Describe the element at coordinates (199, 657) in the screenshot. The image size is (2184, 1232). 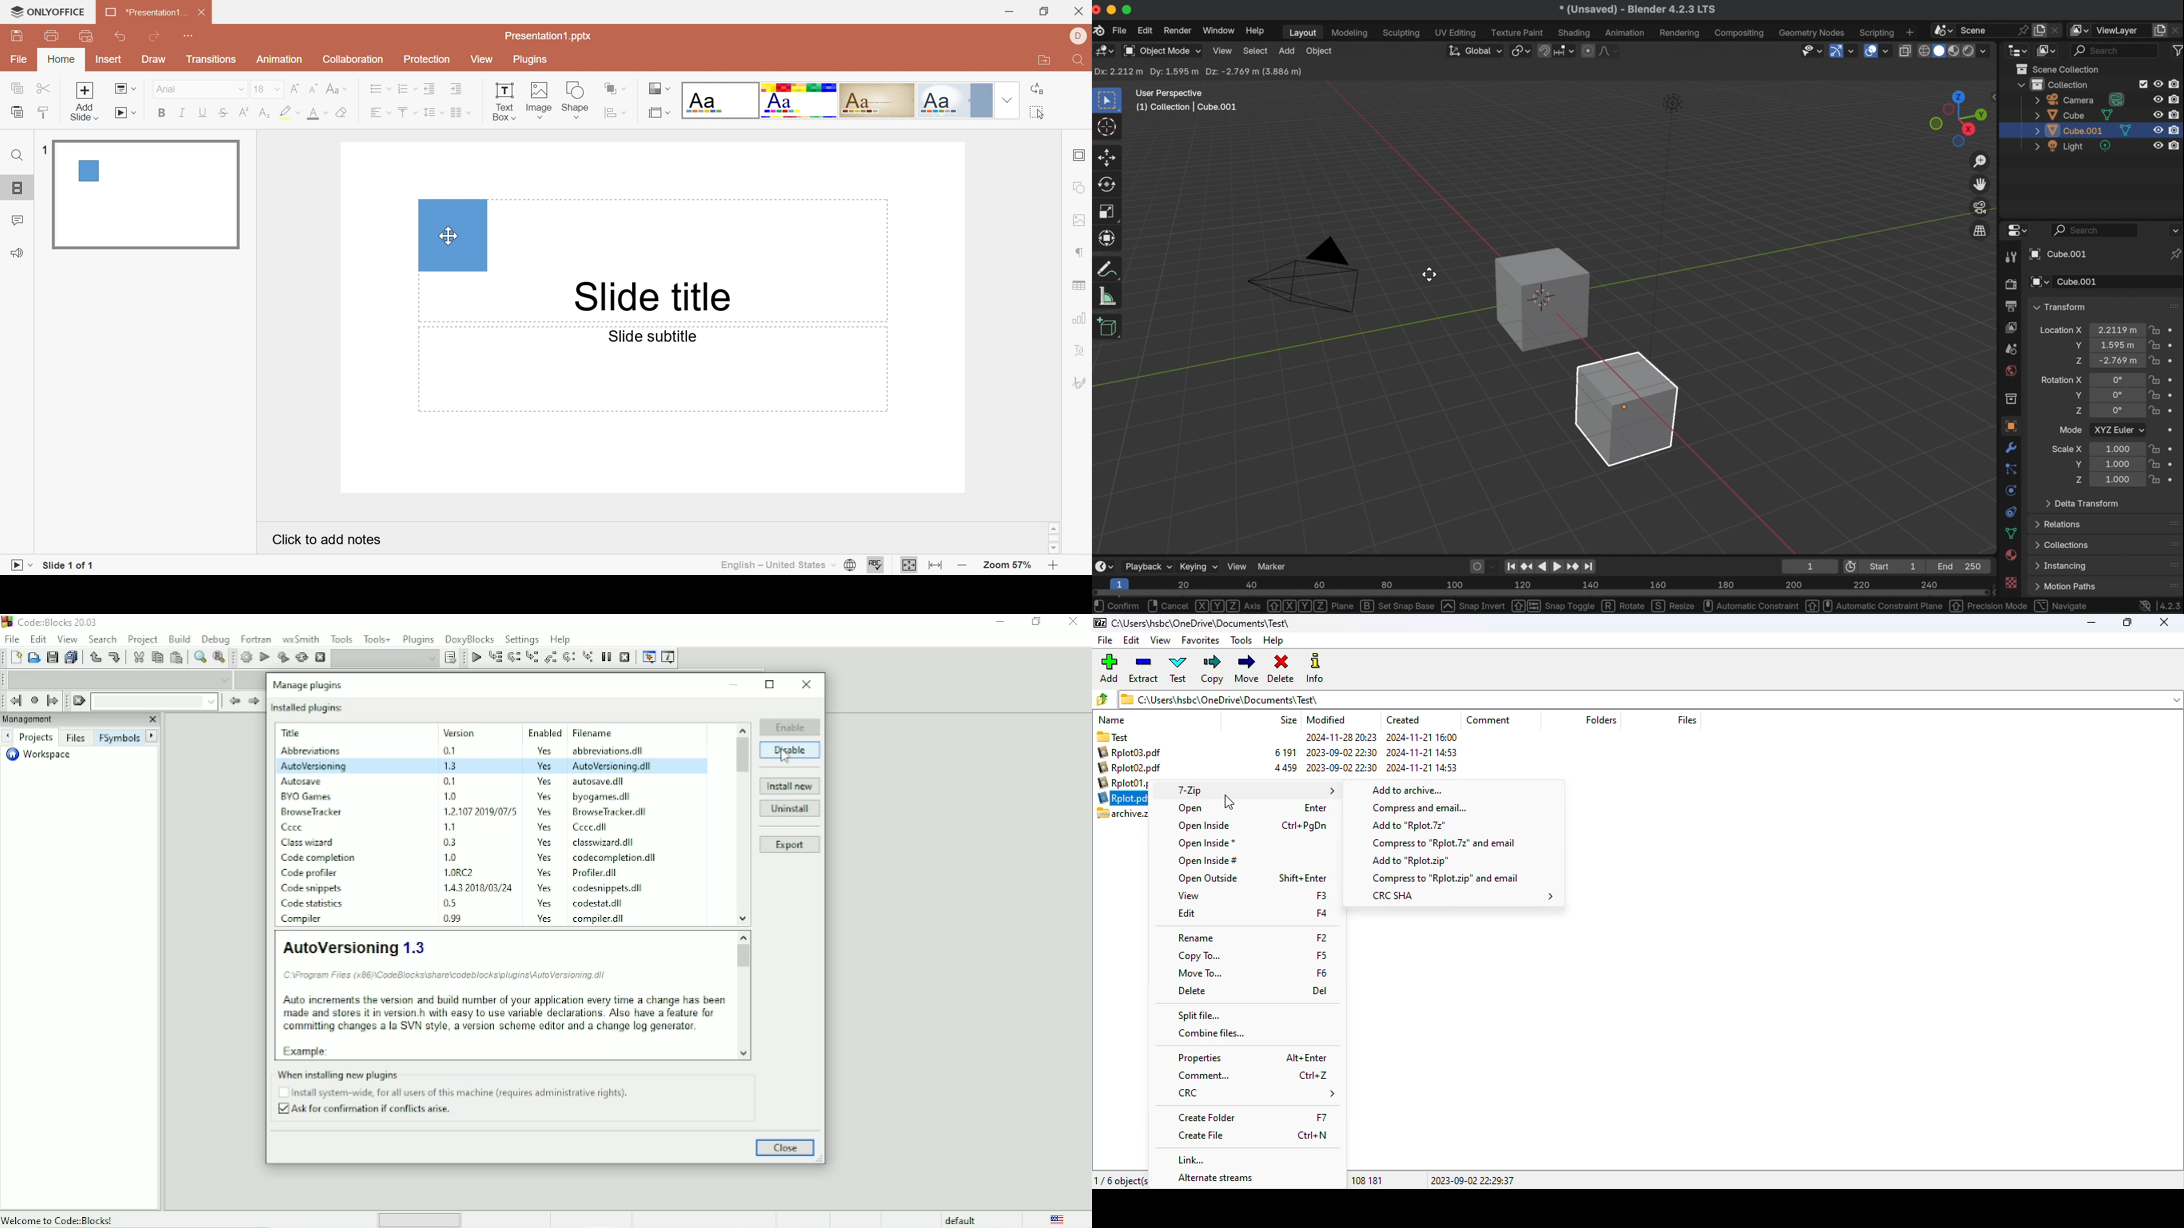
I see `Find` at that location.